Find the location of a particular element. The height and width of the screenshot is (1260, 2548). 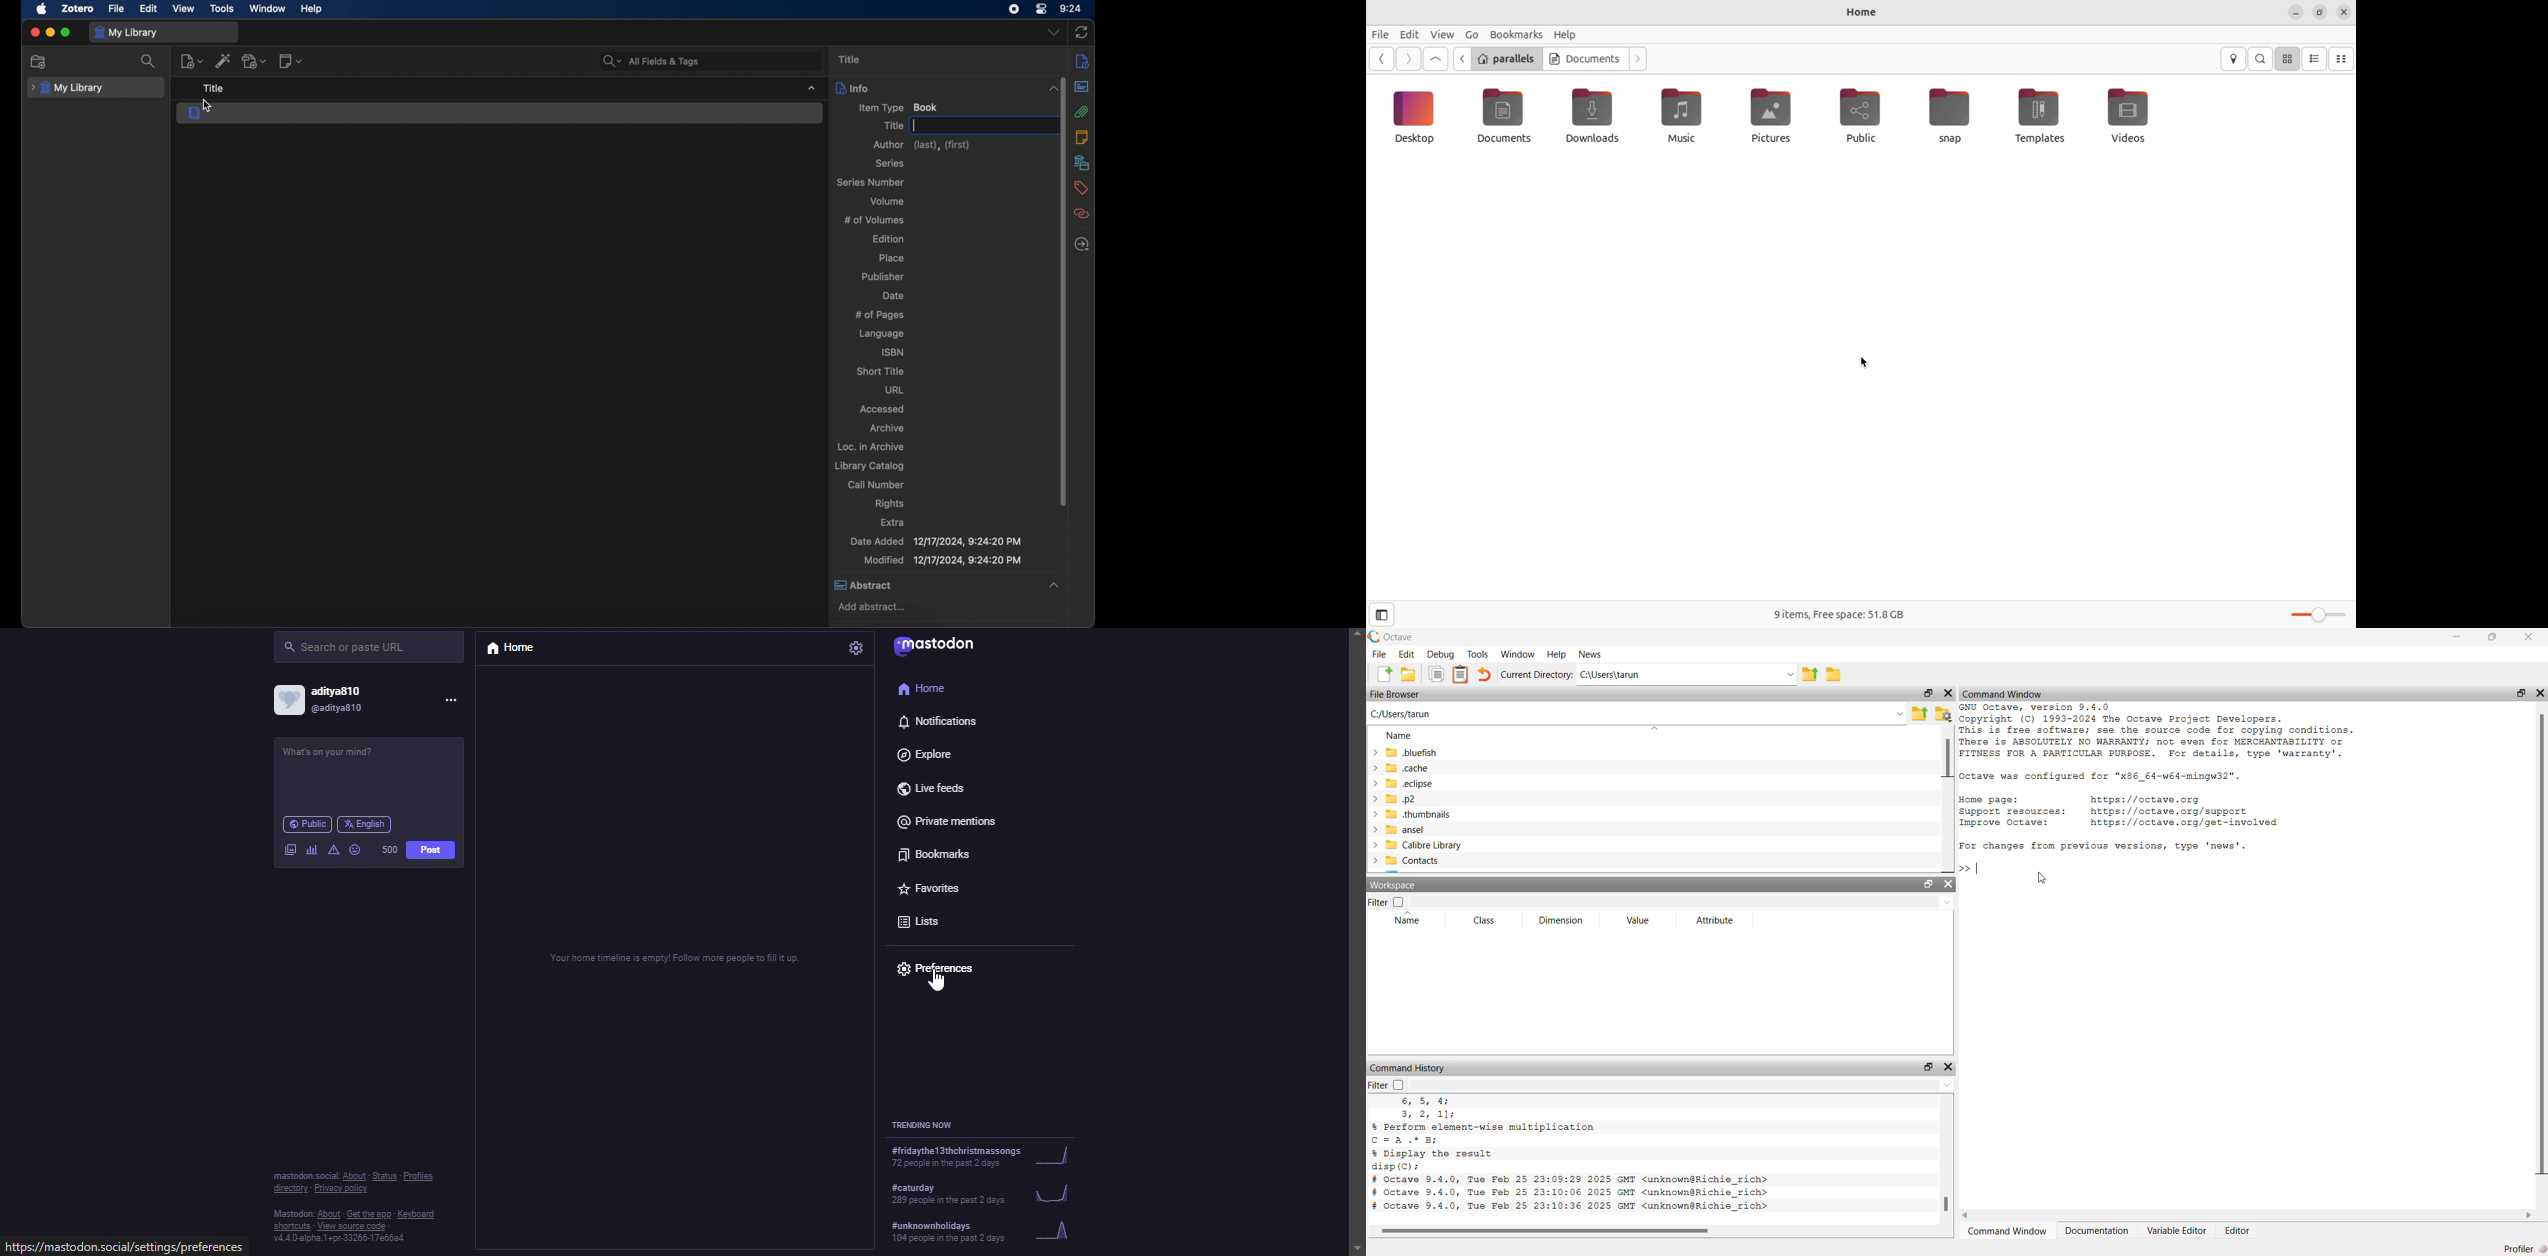

scroll bar is located at coordinates (1354, 925).